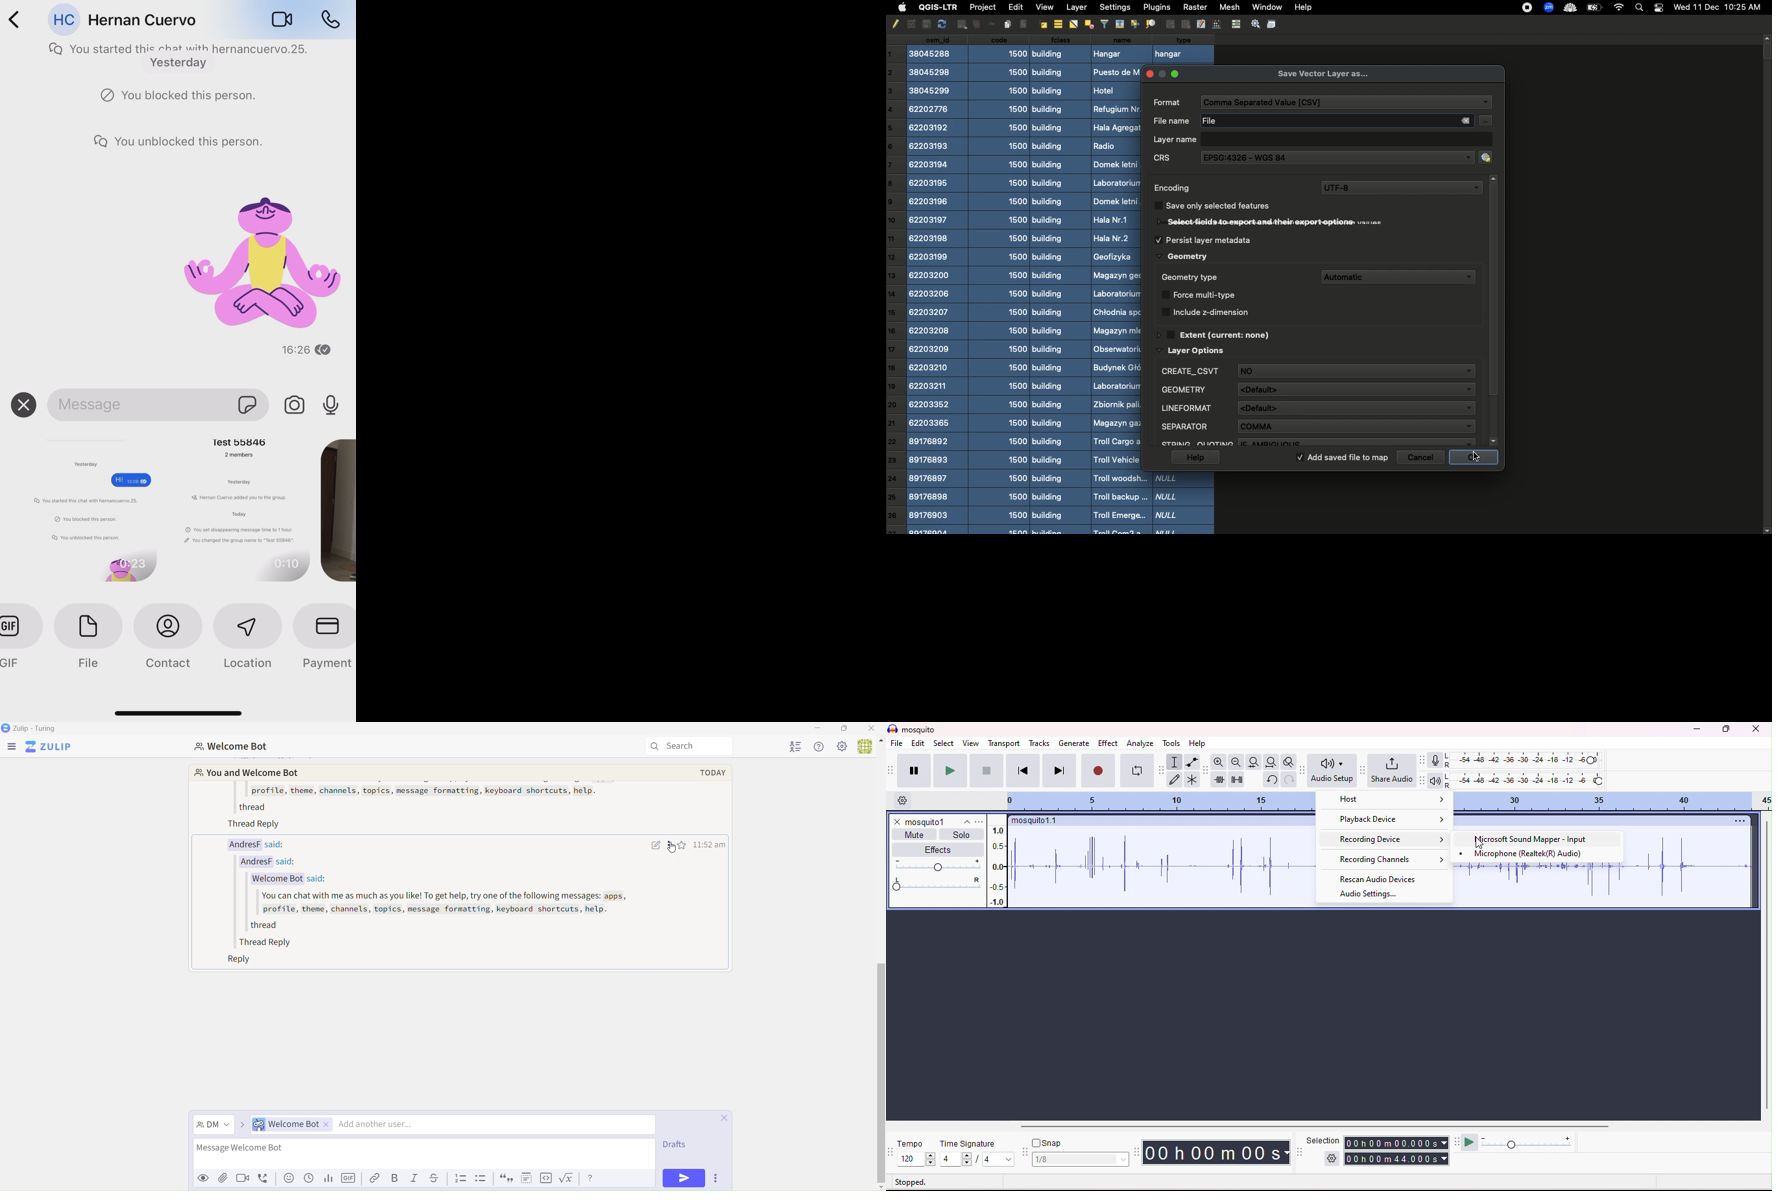 The width and height of the screenshot is (1792, 1204). What do you see at coordinates (1755, 729) in the screenshot?
I see `close` at bounding box center [1755, 729].